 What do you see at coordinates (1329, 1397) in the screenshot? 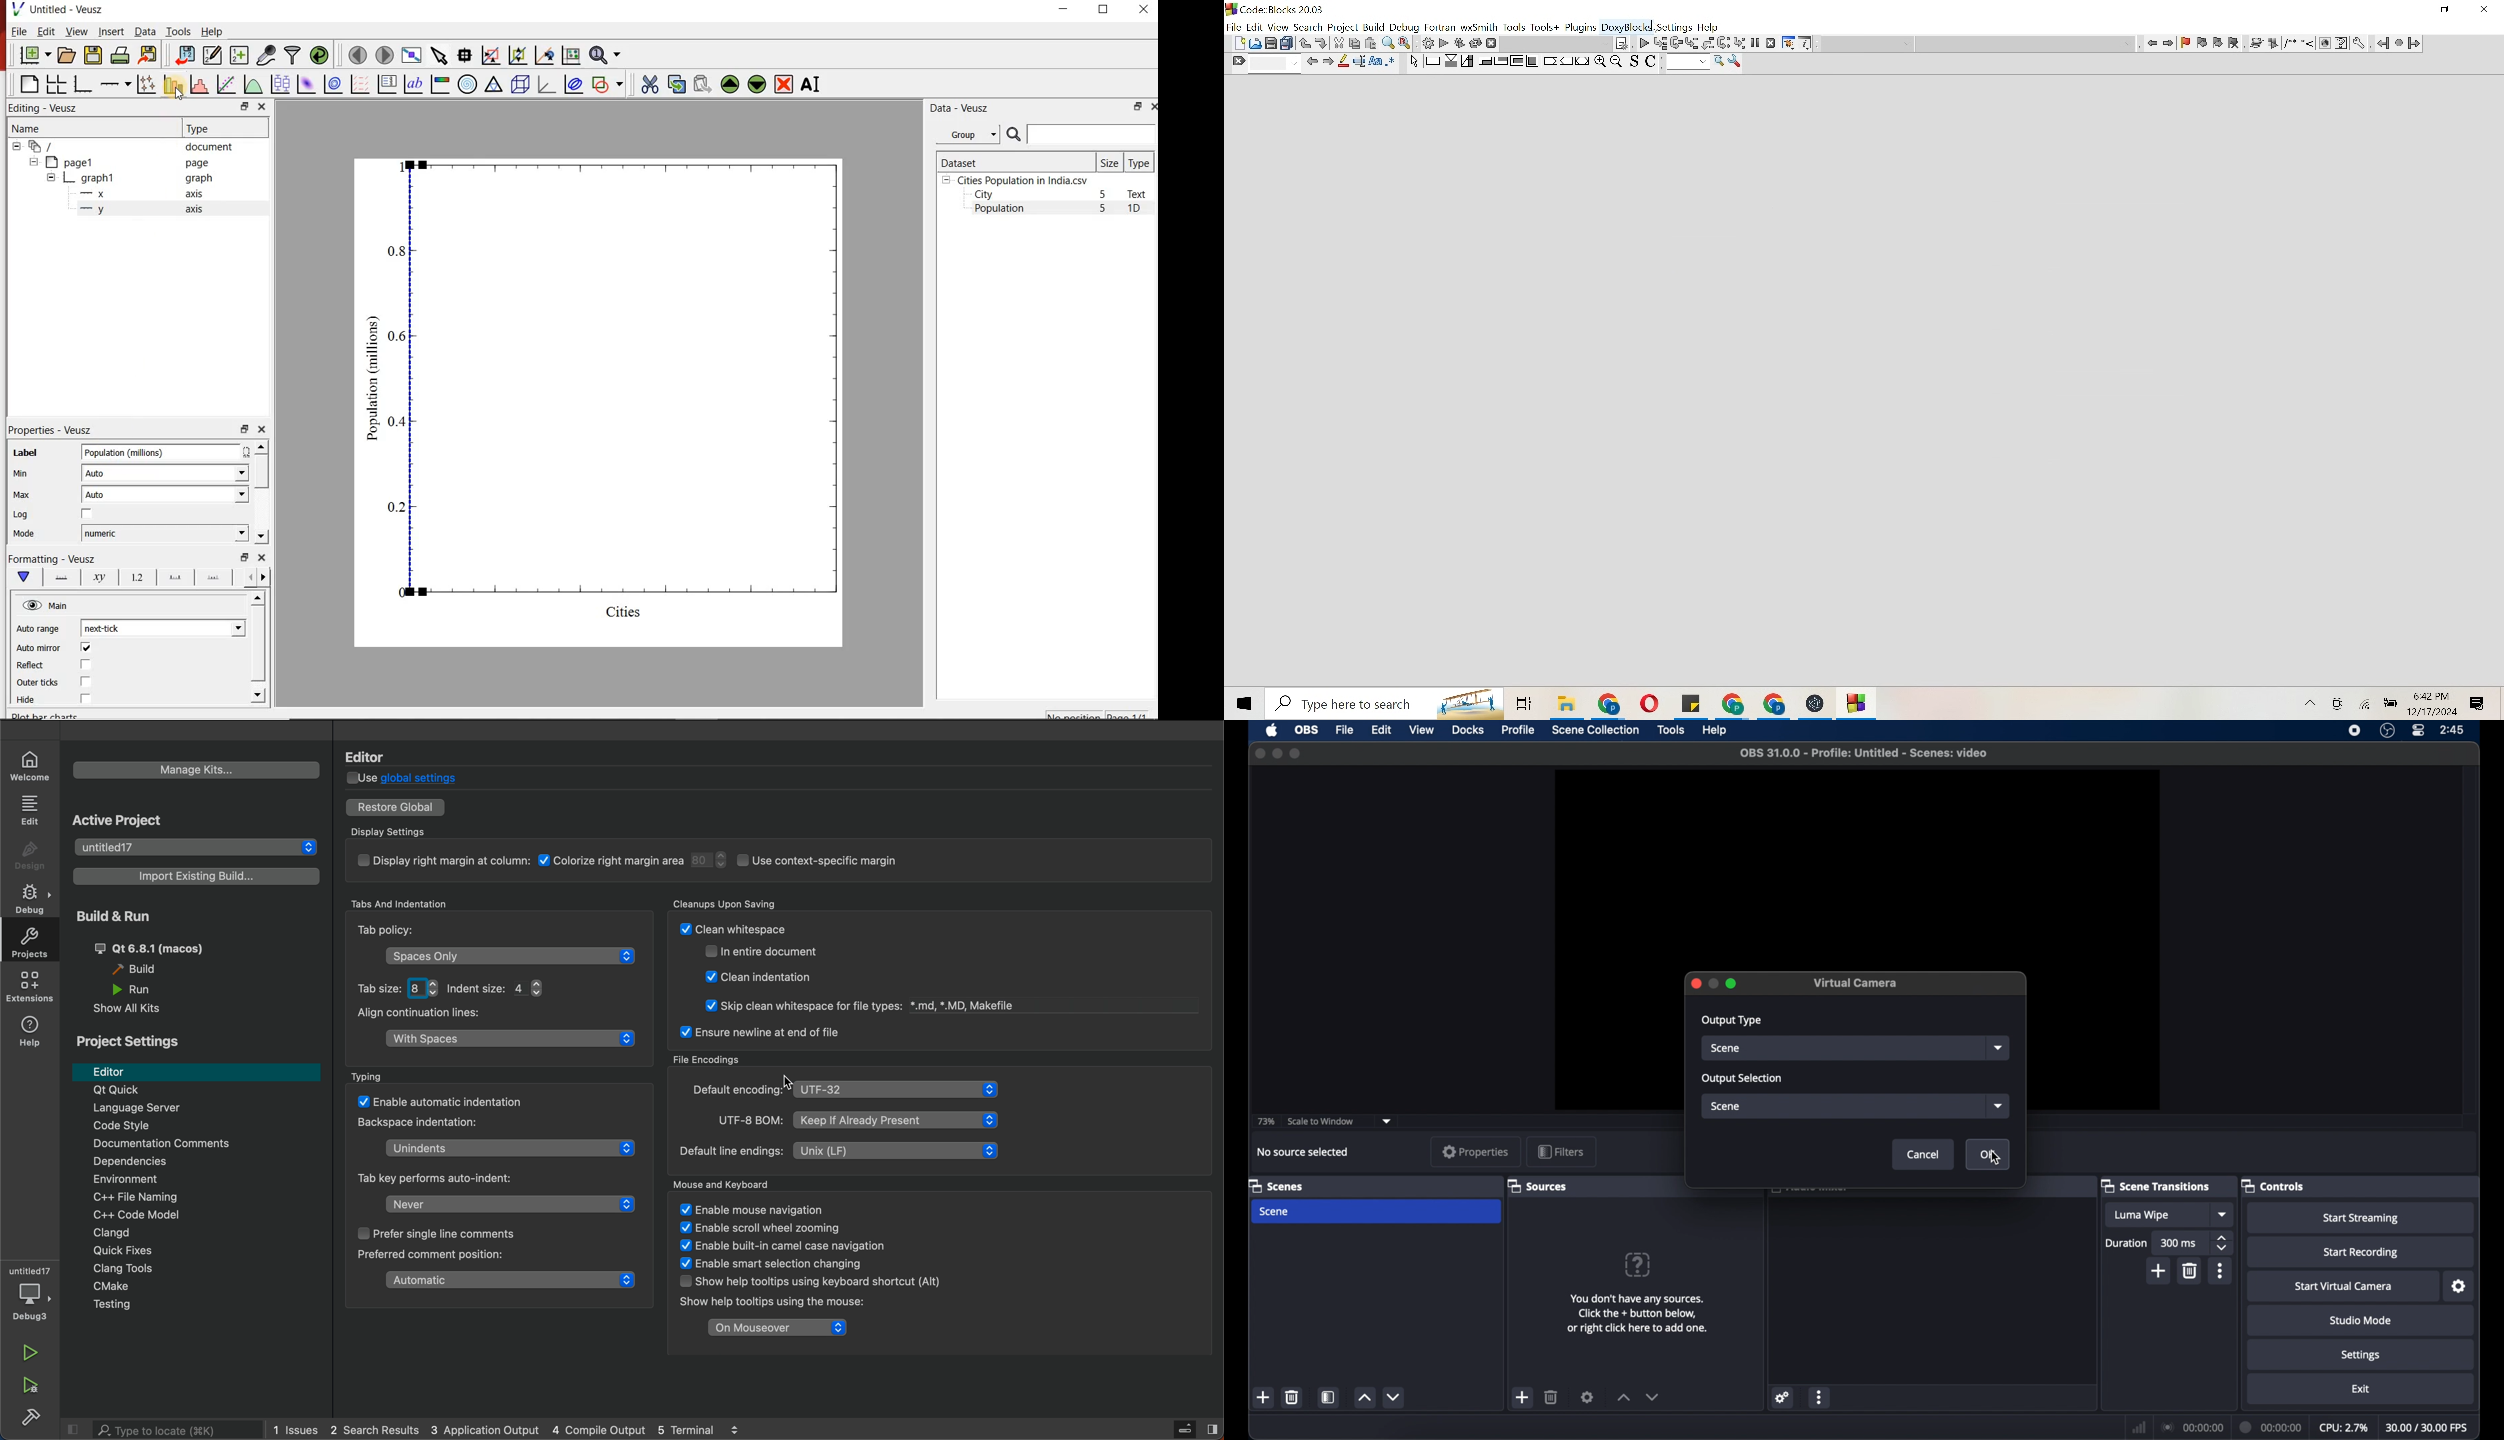
I see `scene filters` at bounding box center [1329, 1397].